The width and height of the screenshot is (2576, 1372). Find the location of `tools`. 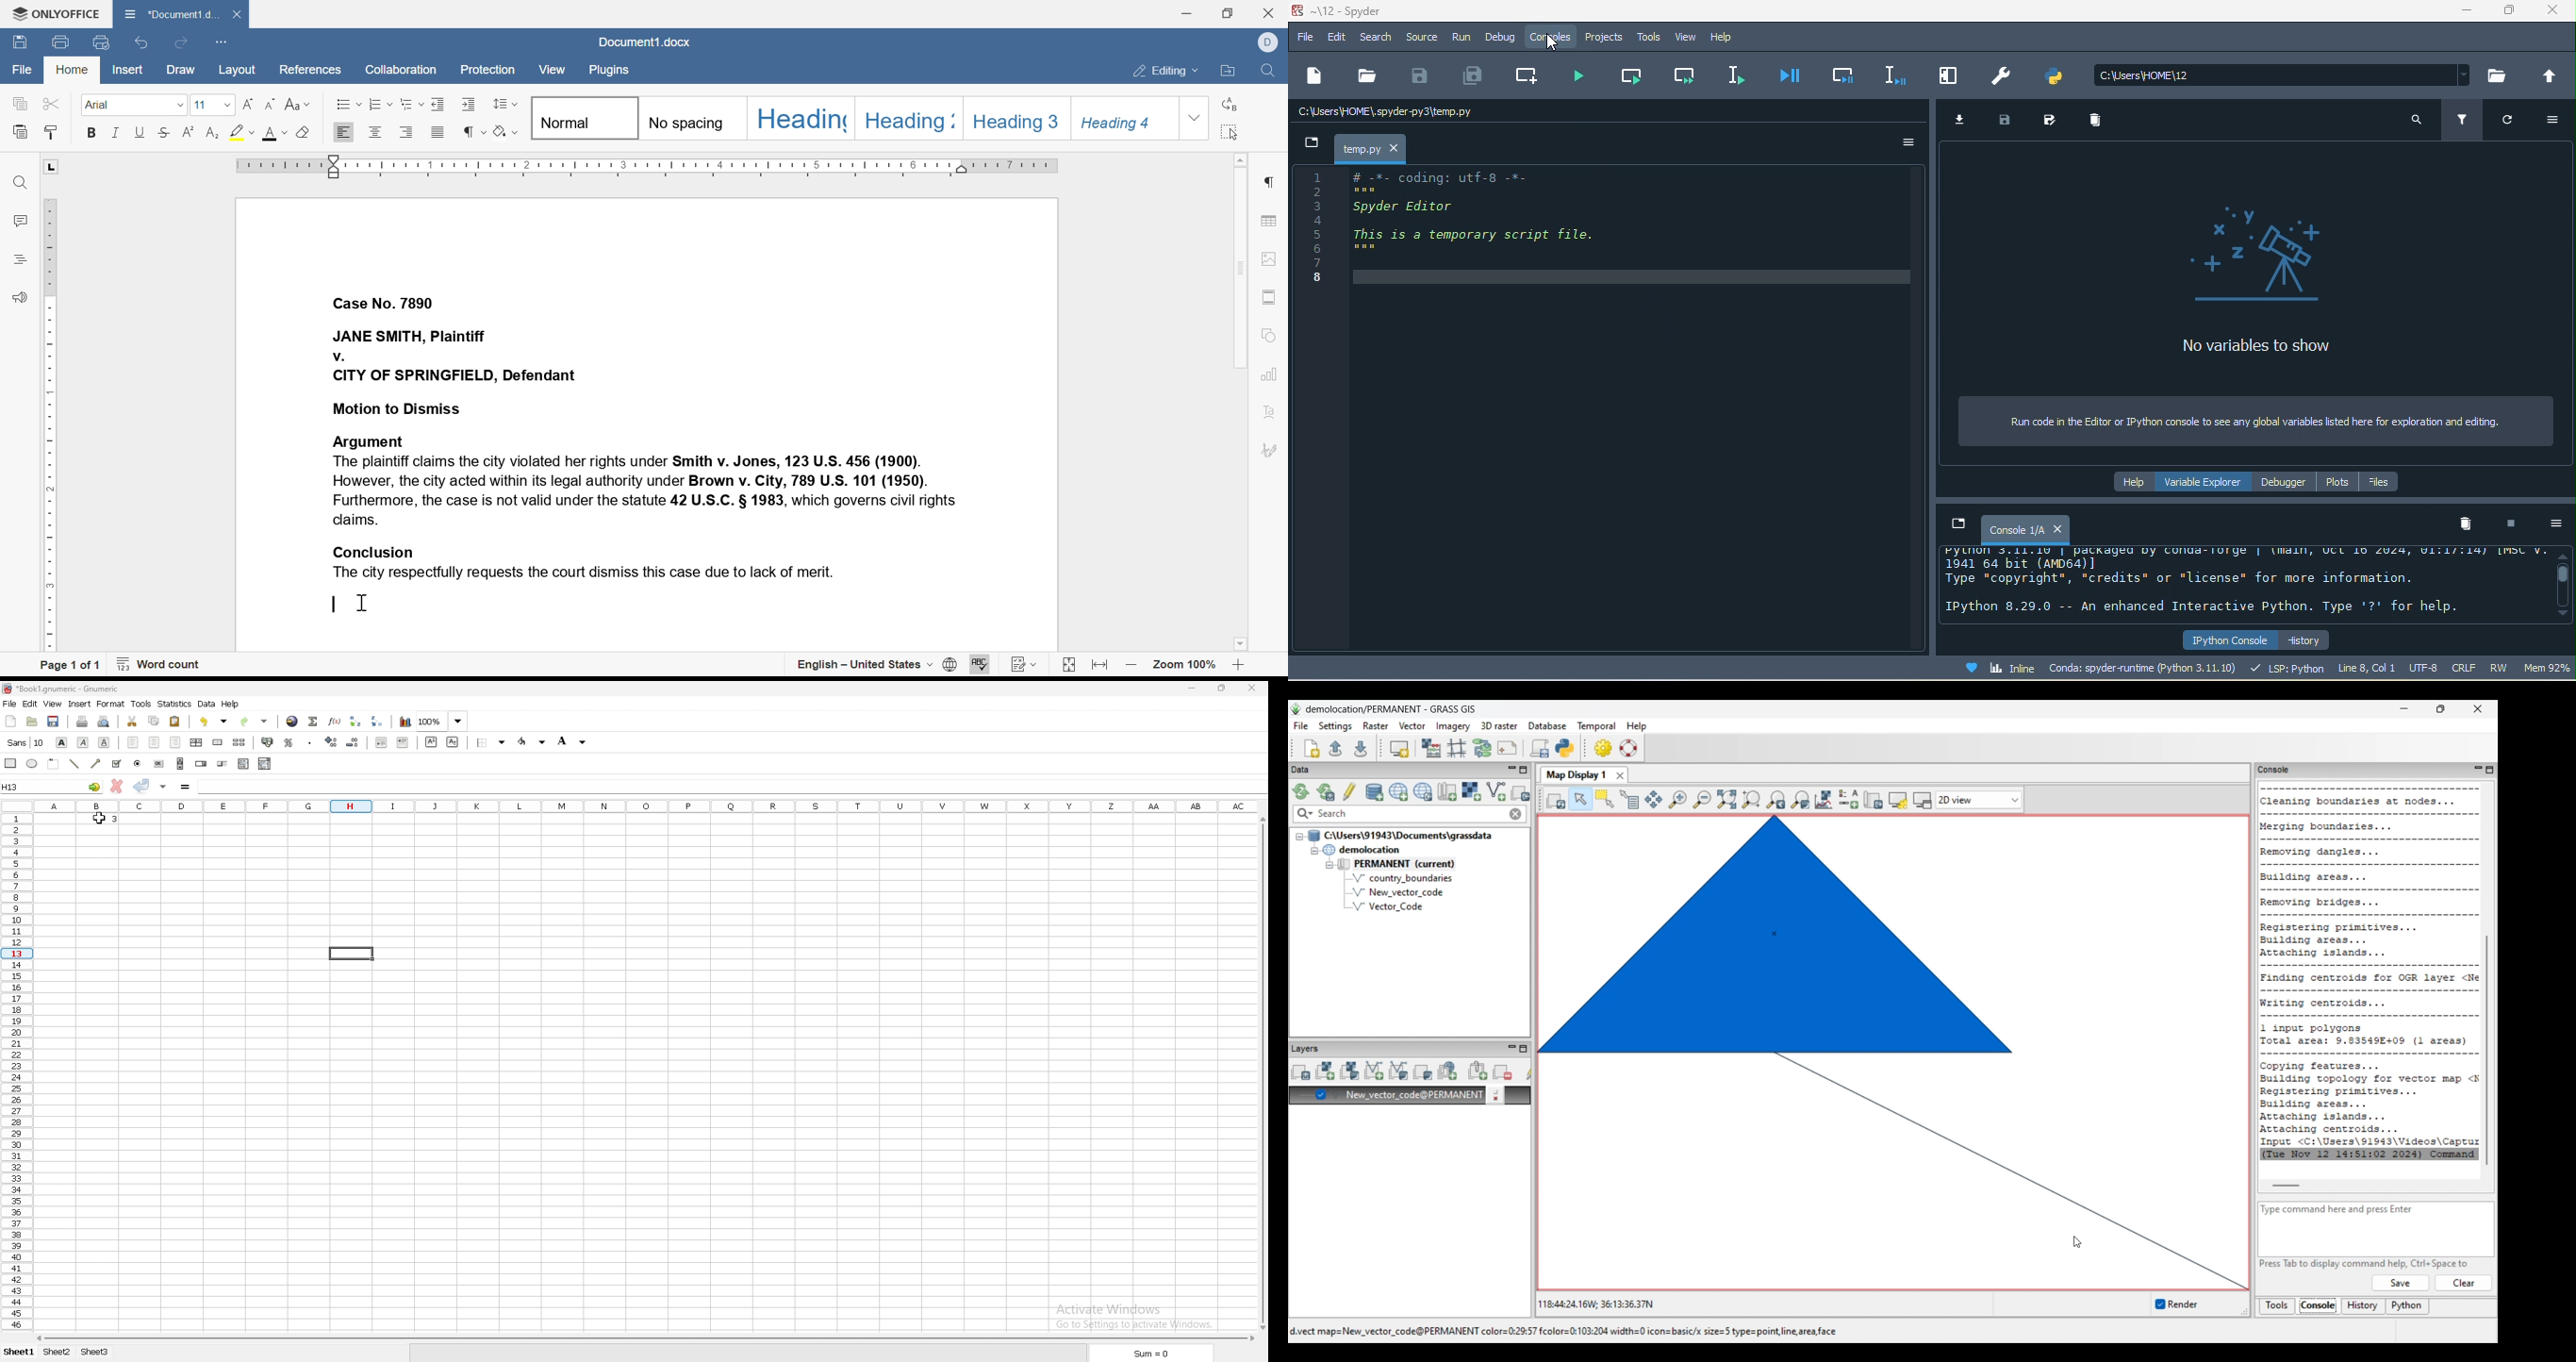

tools is located at coordinates (141, 703).